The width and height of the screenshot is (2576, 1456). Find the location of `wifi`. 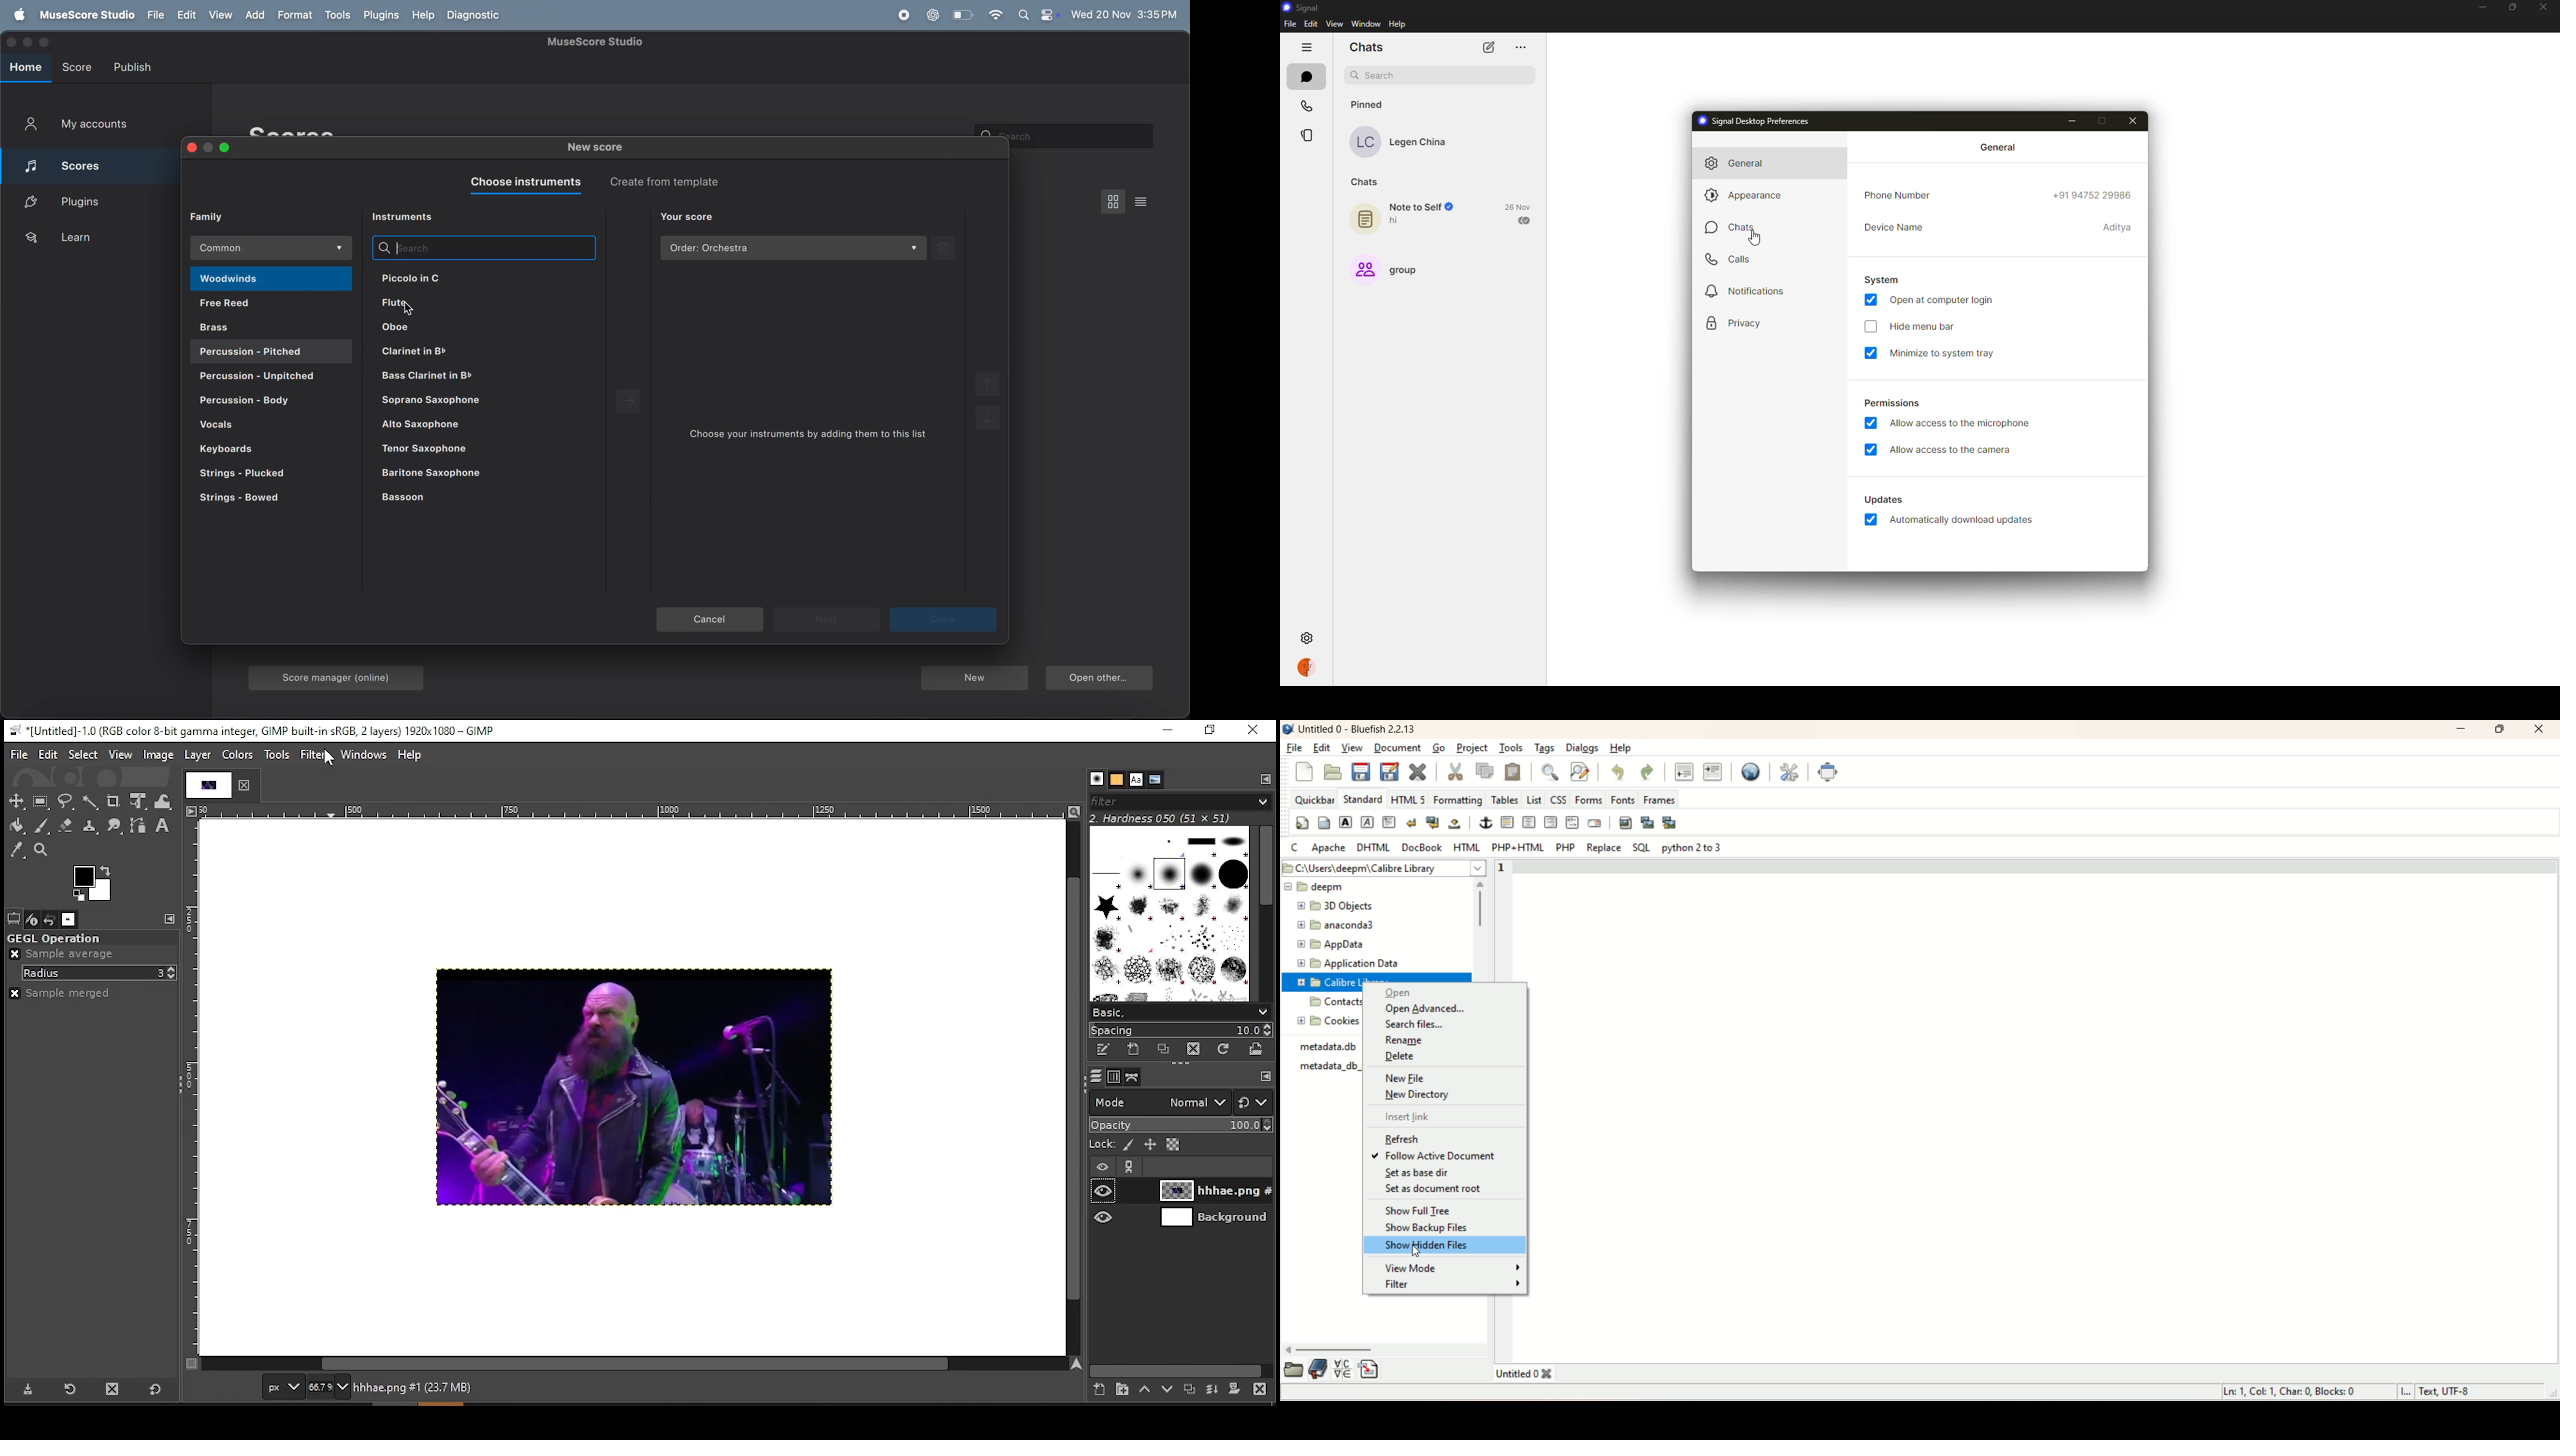

wifi is located at coordinates (995, 15).